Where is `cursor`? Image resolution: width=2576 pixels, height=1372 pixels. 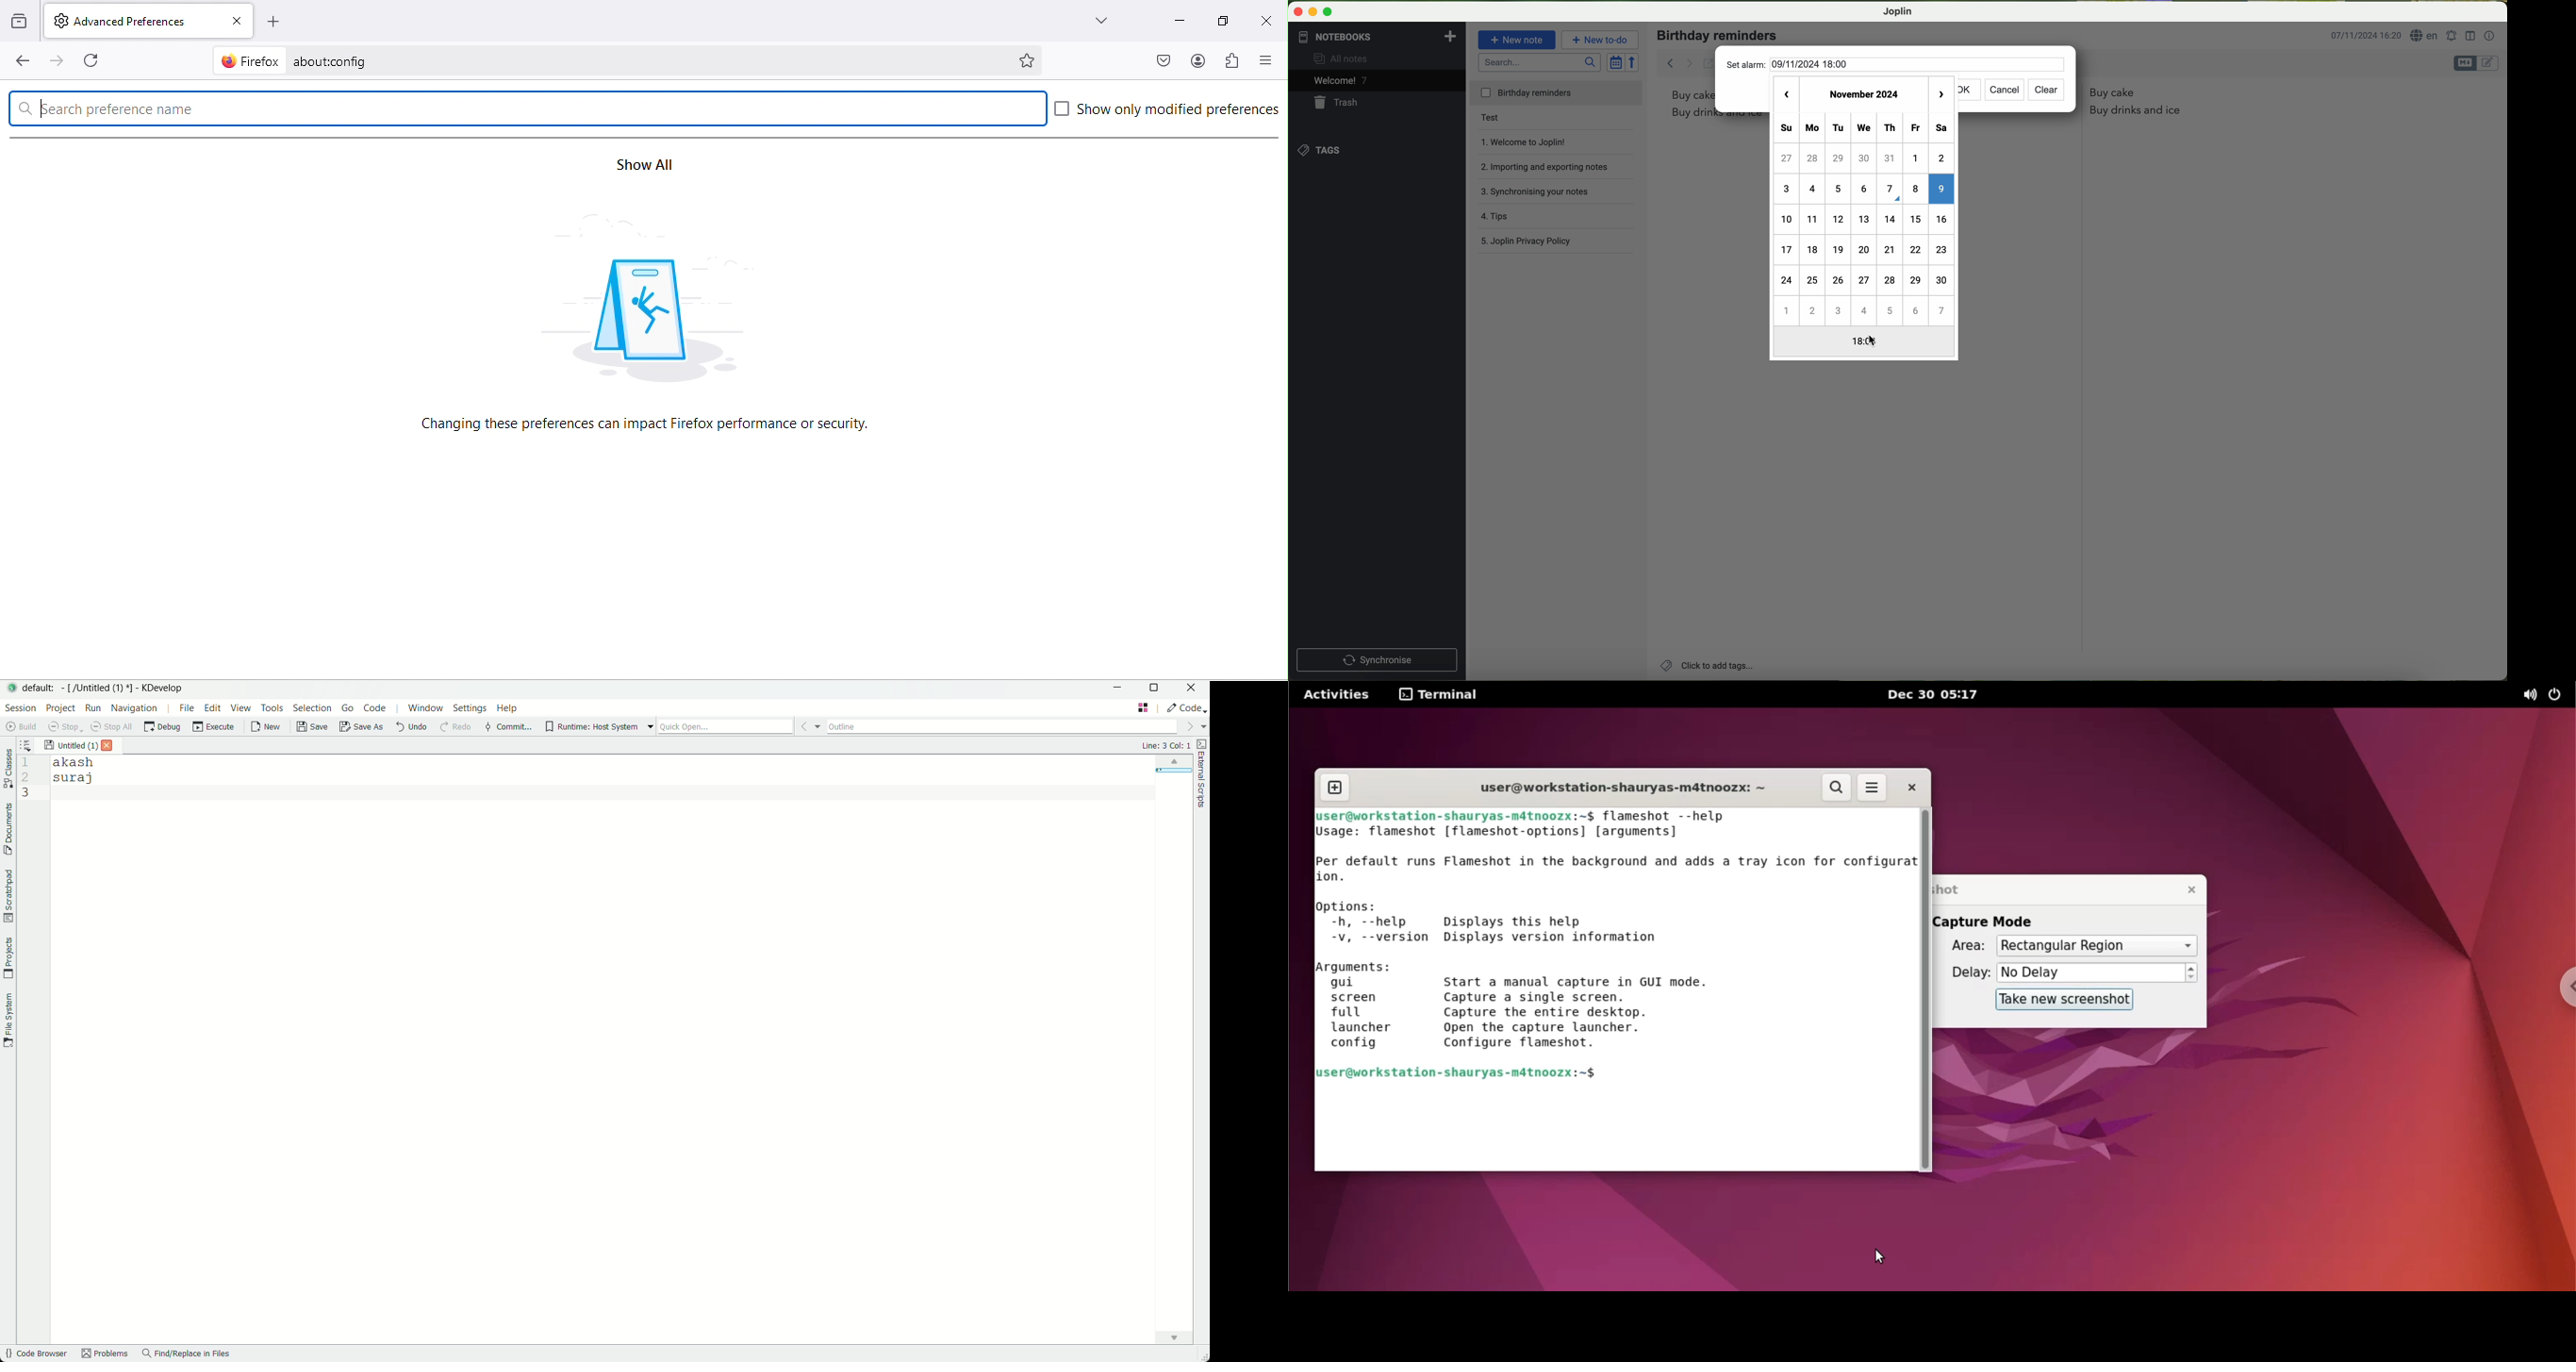 cursor is located at coordinates (1882, 344).